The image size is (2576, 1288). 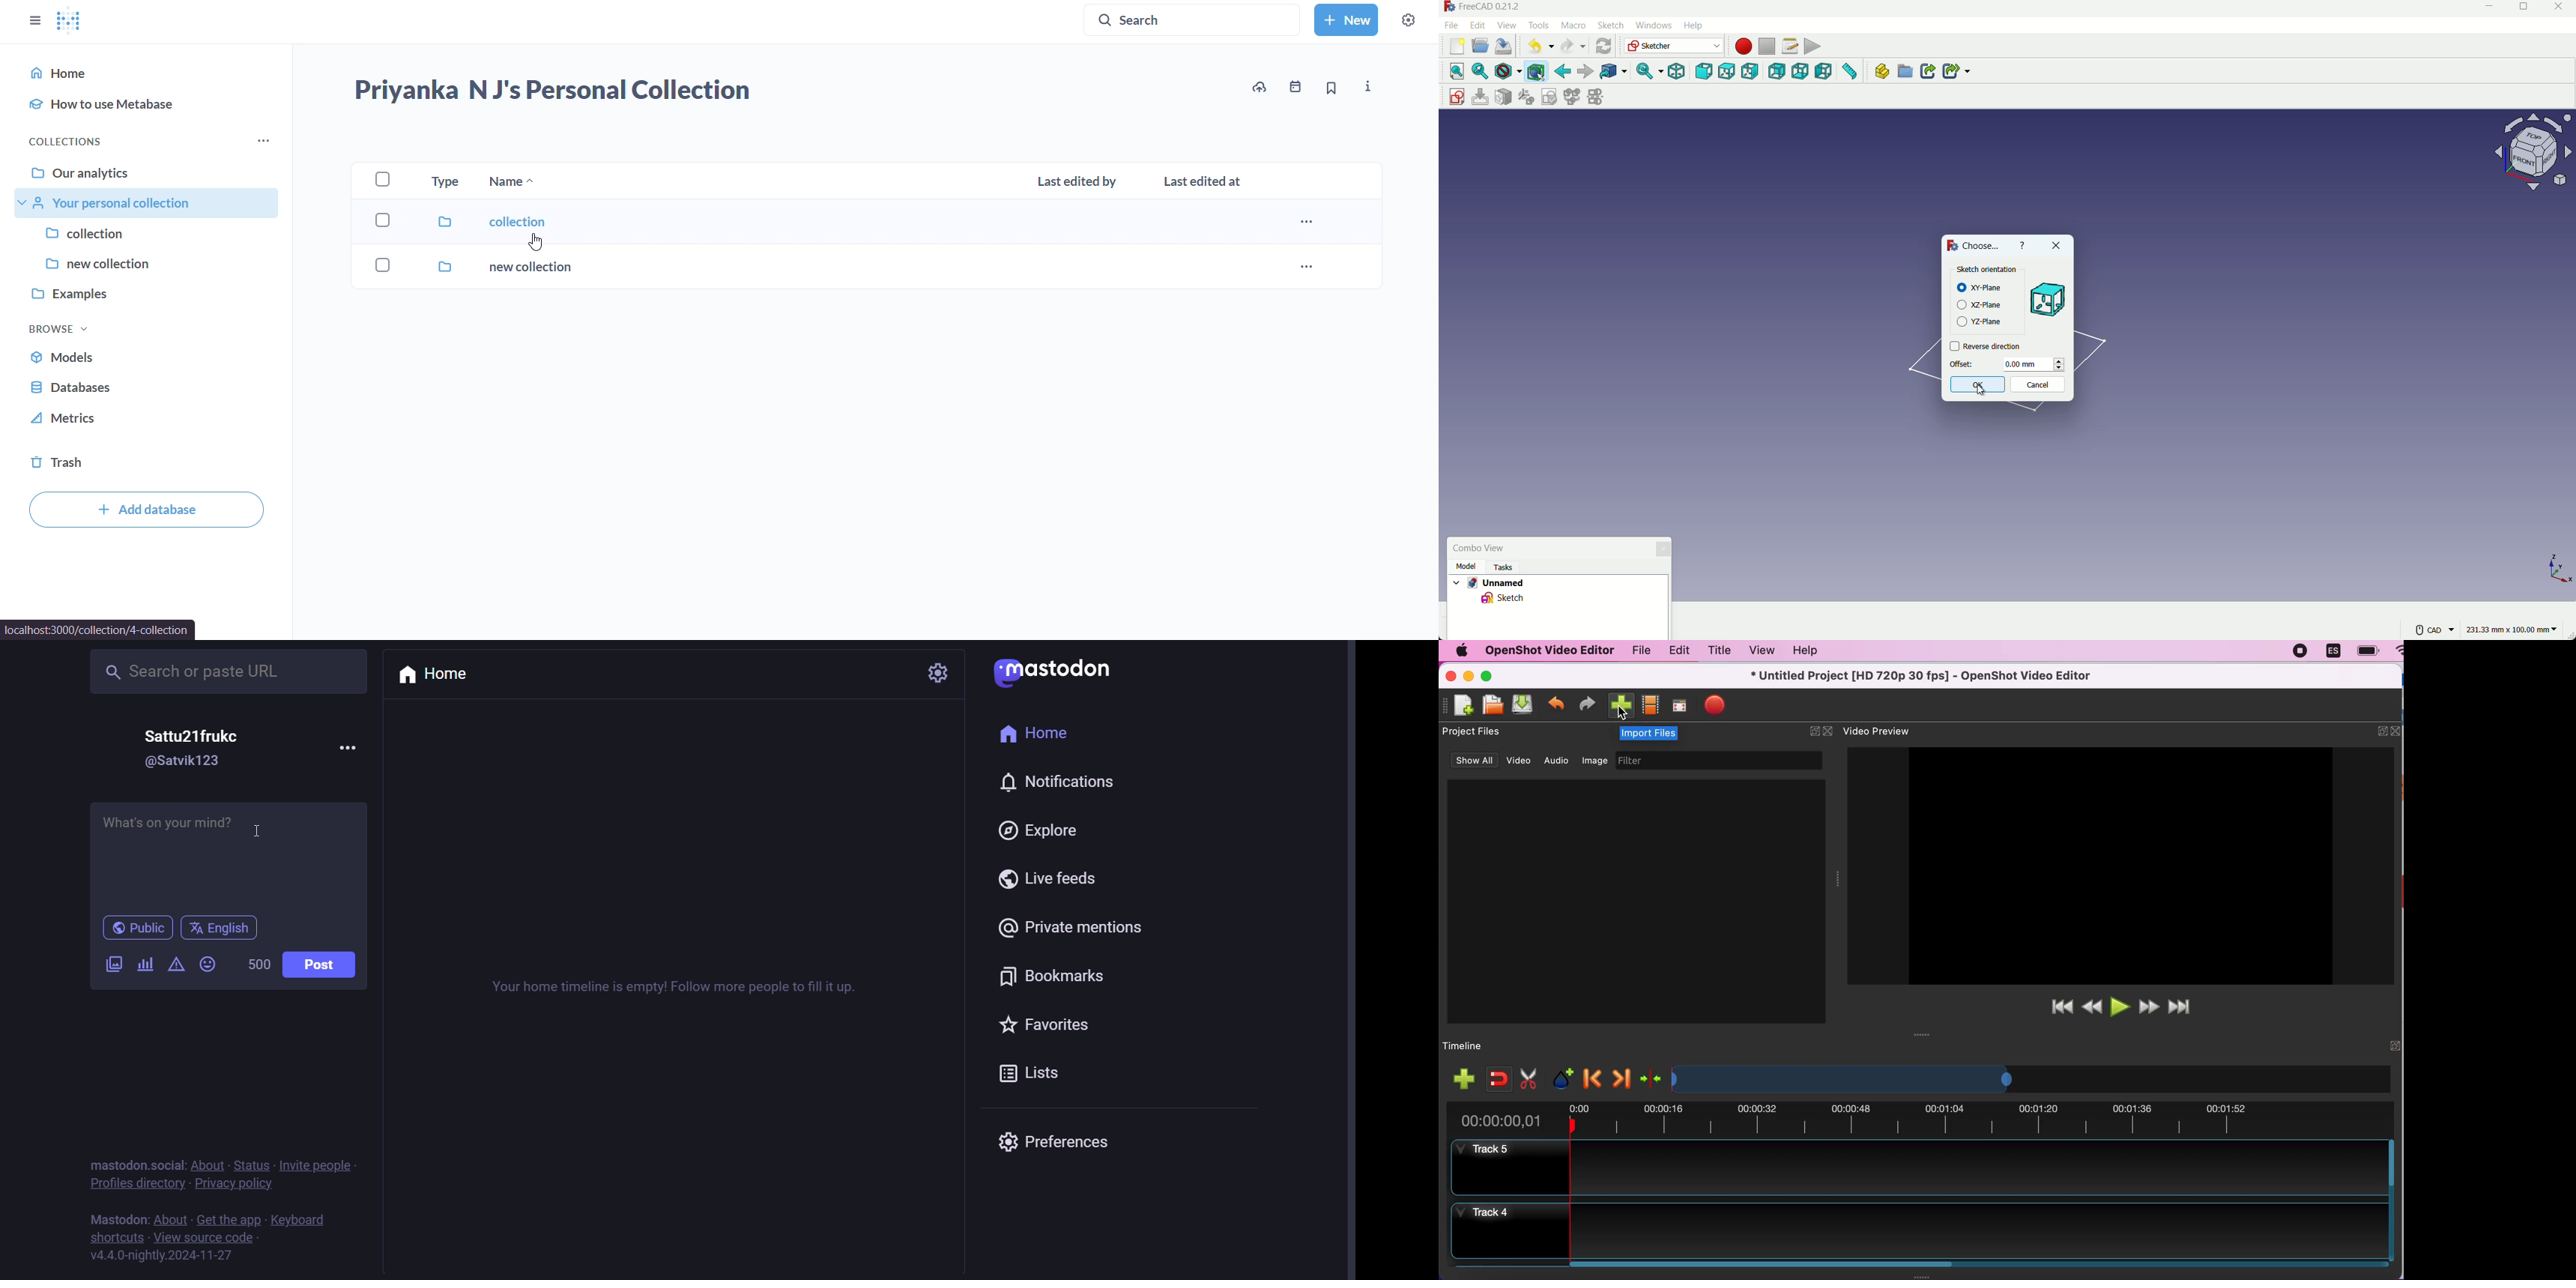 What do you see at coordinates (228, 855) in the screenshot?
I see `What's on your mind?` at bounding box center [228, 855].